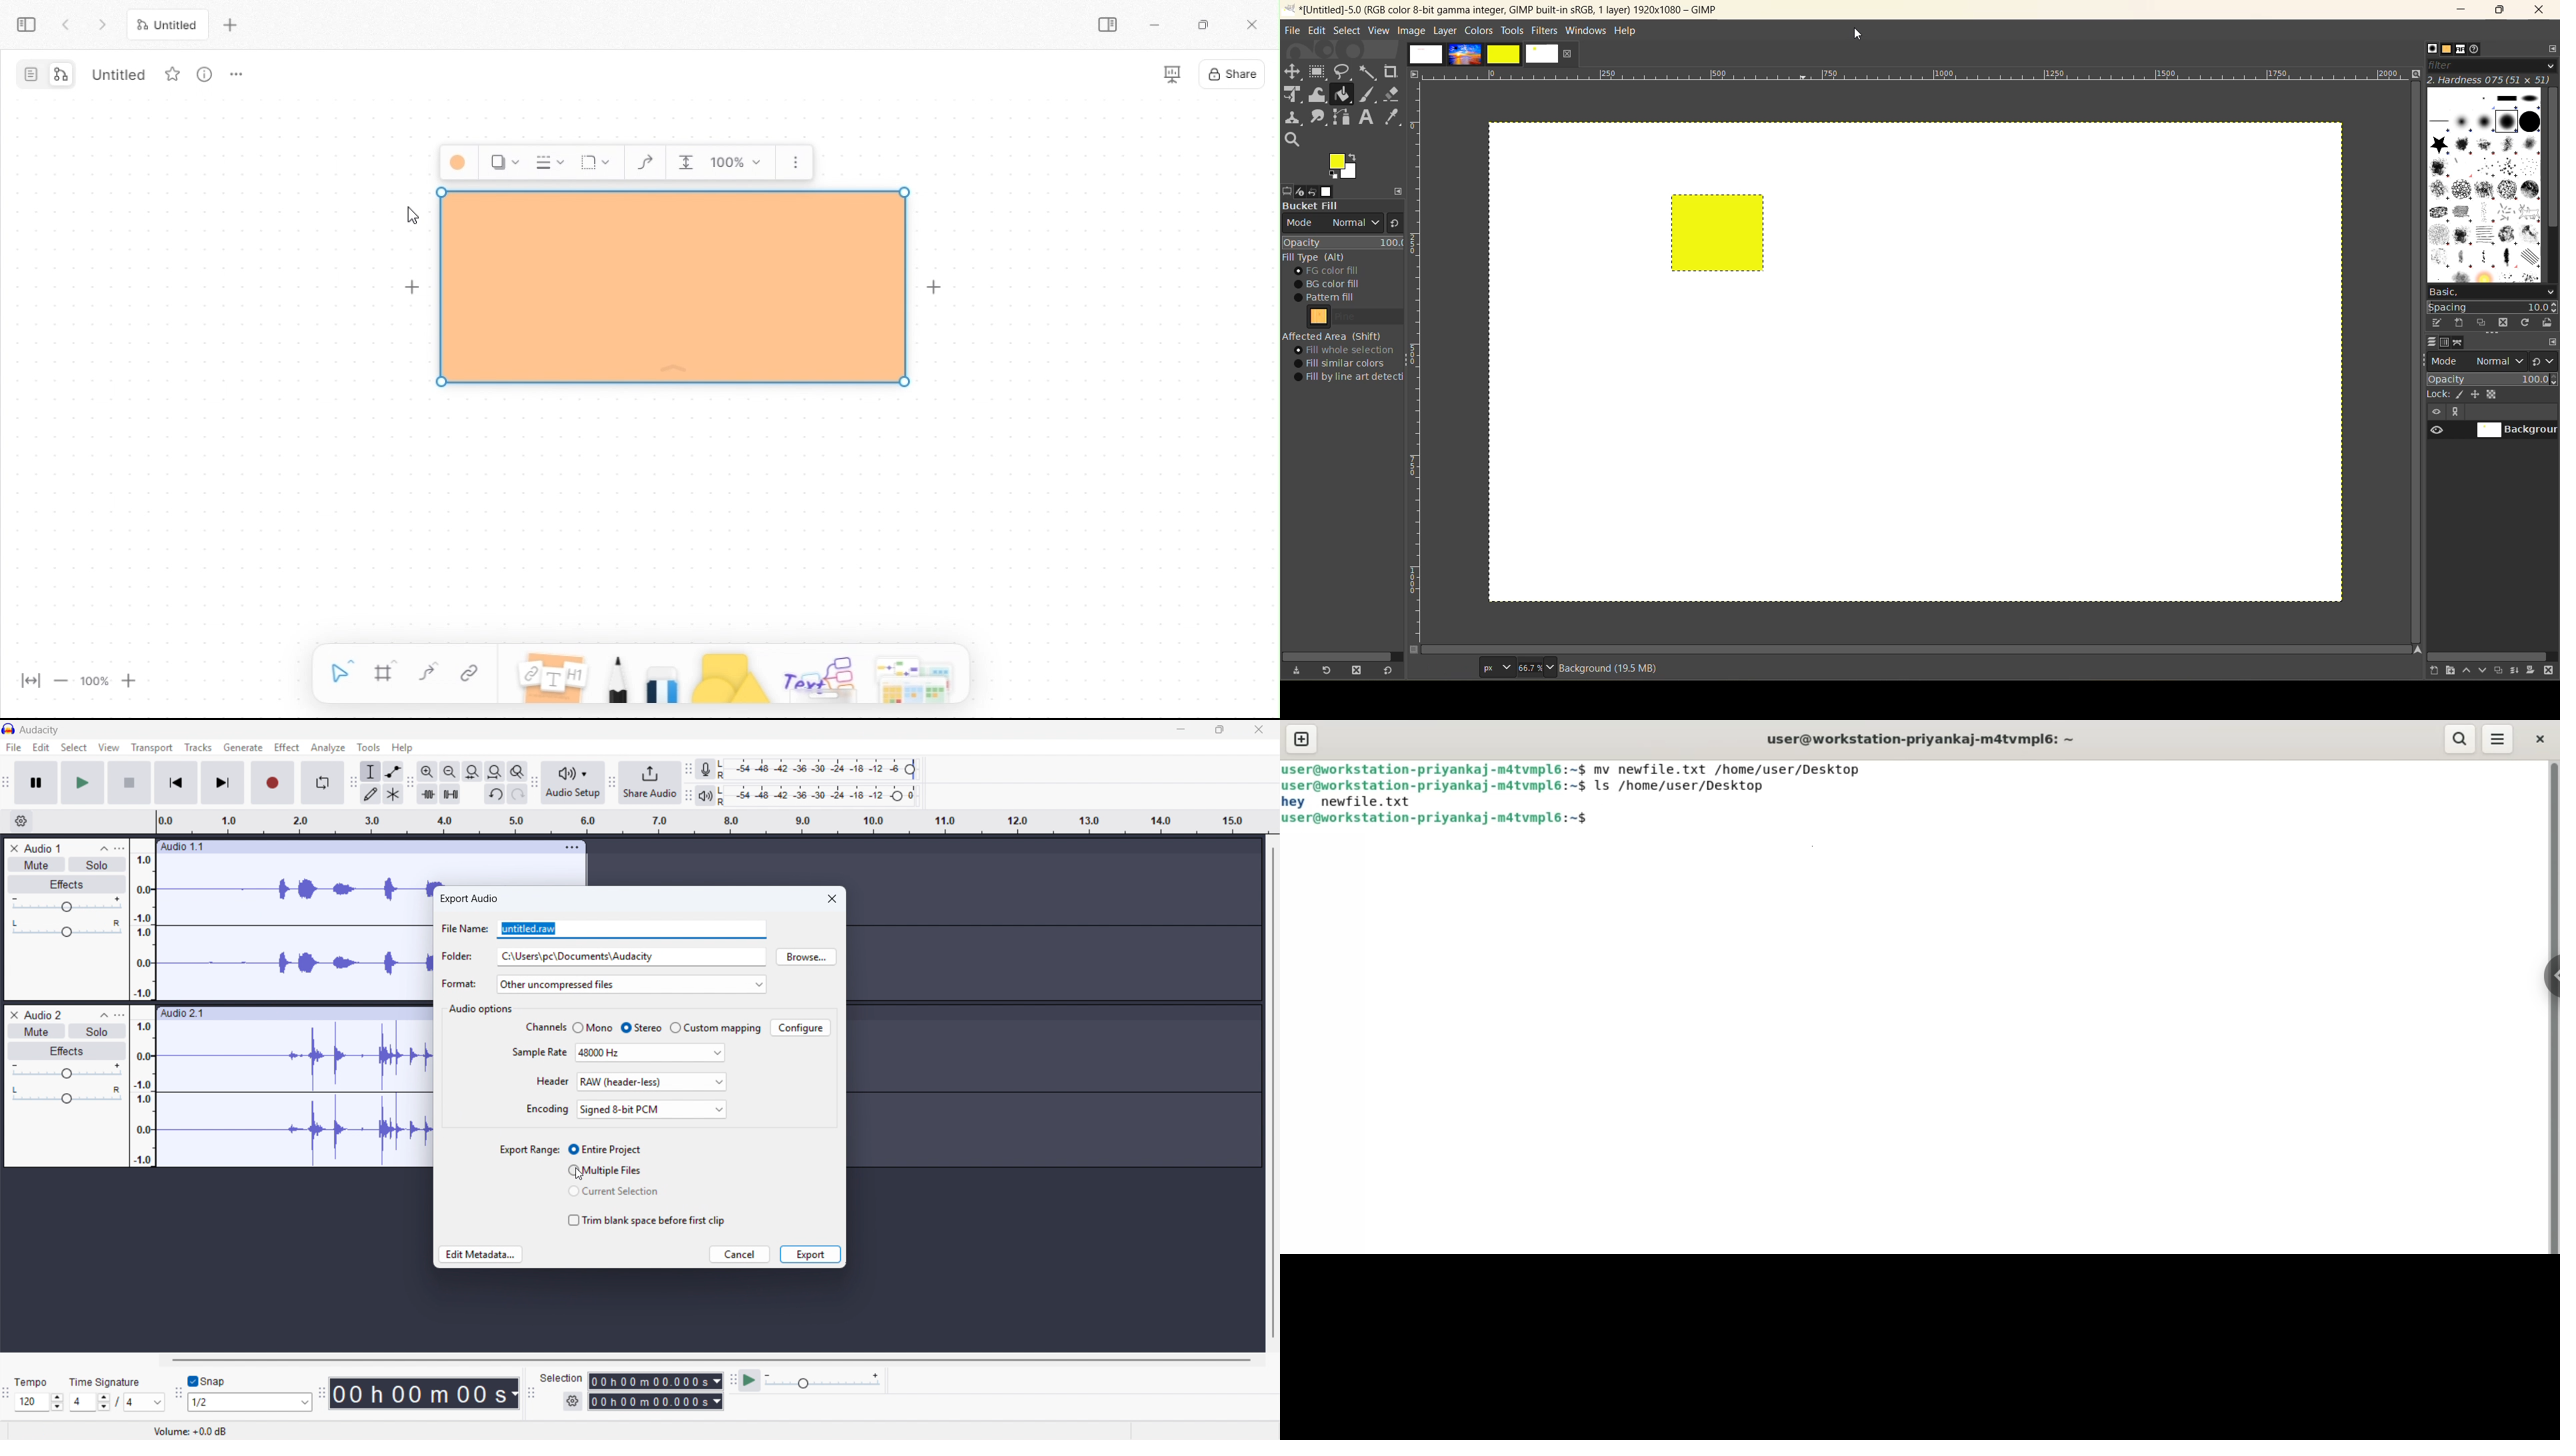 The width and height of the screenshot is (2576, 1456). I want to click on Edit toolbar , so click(352, 784).